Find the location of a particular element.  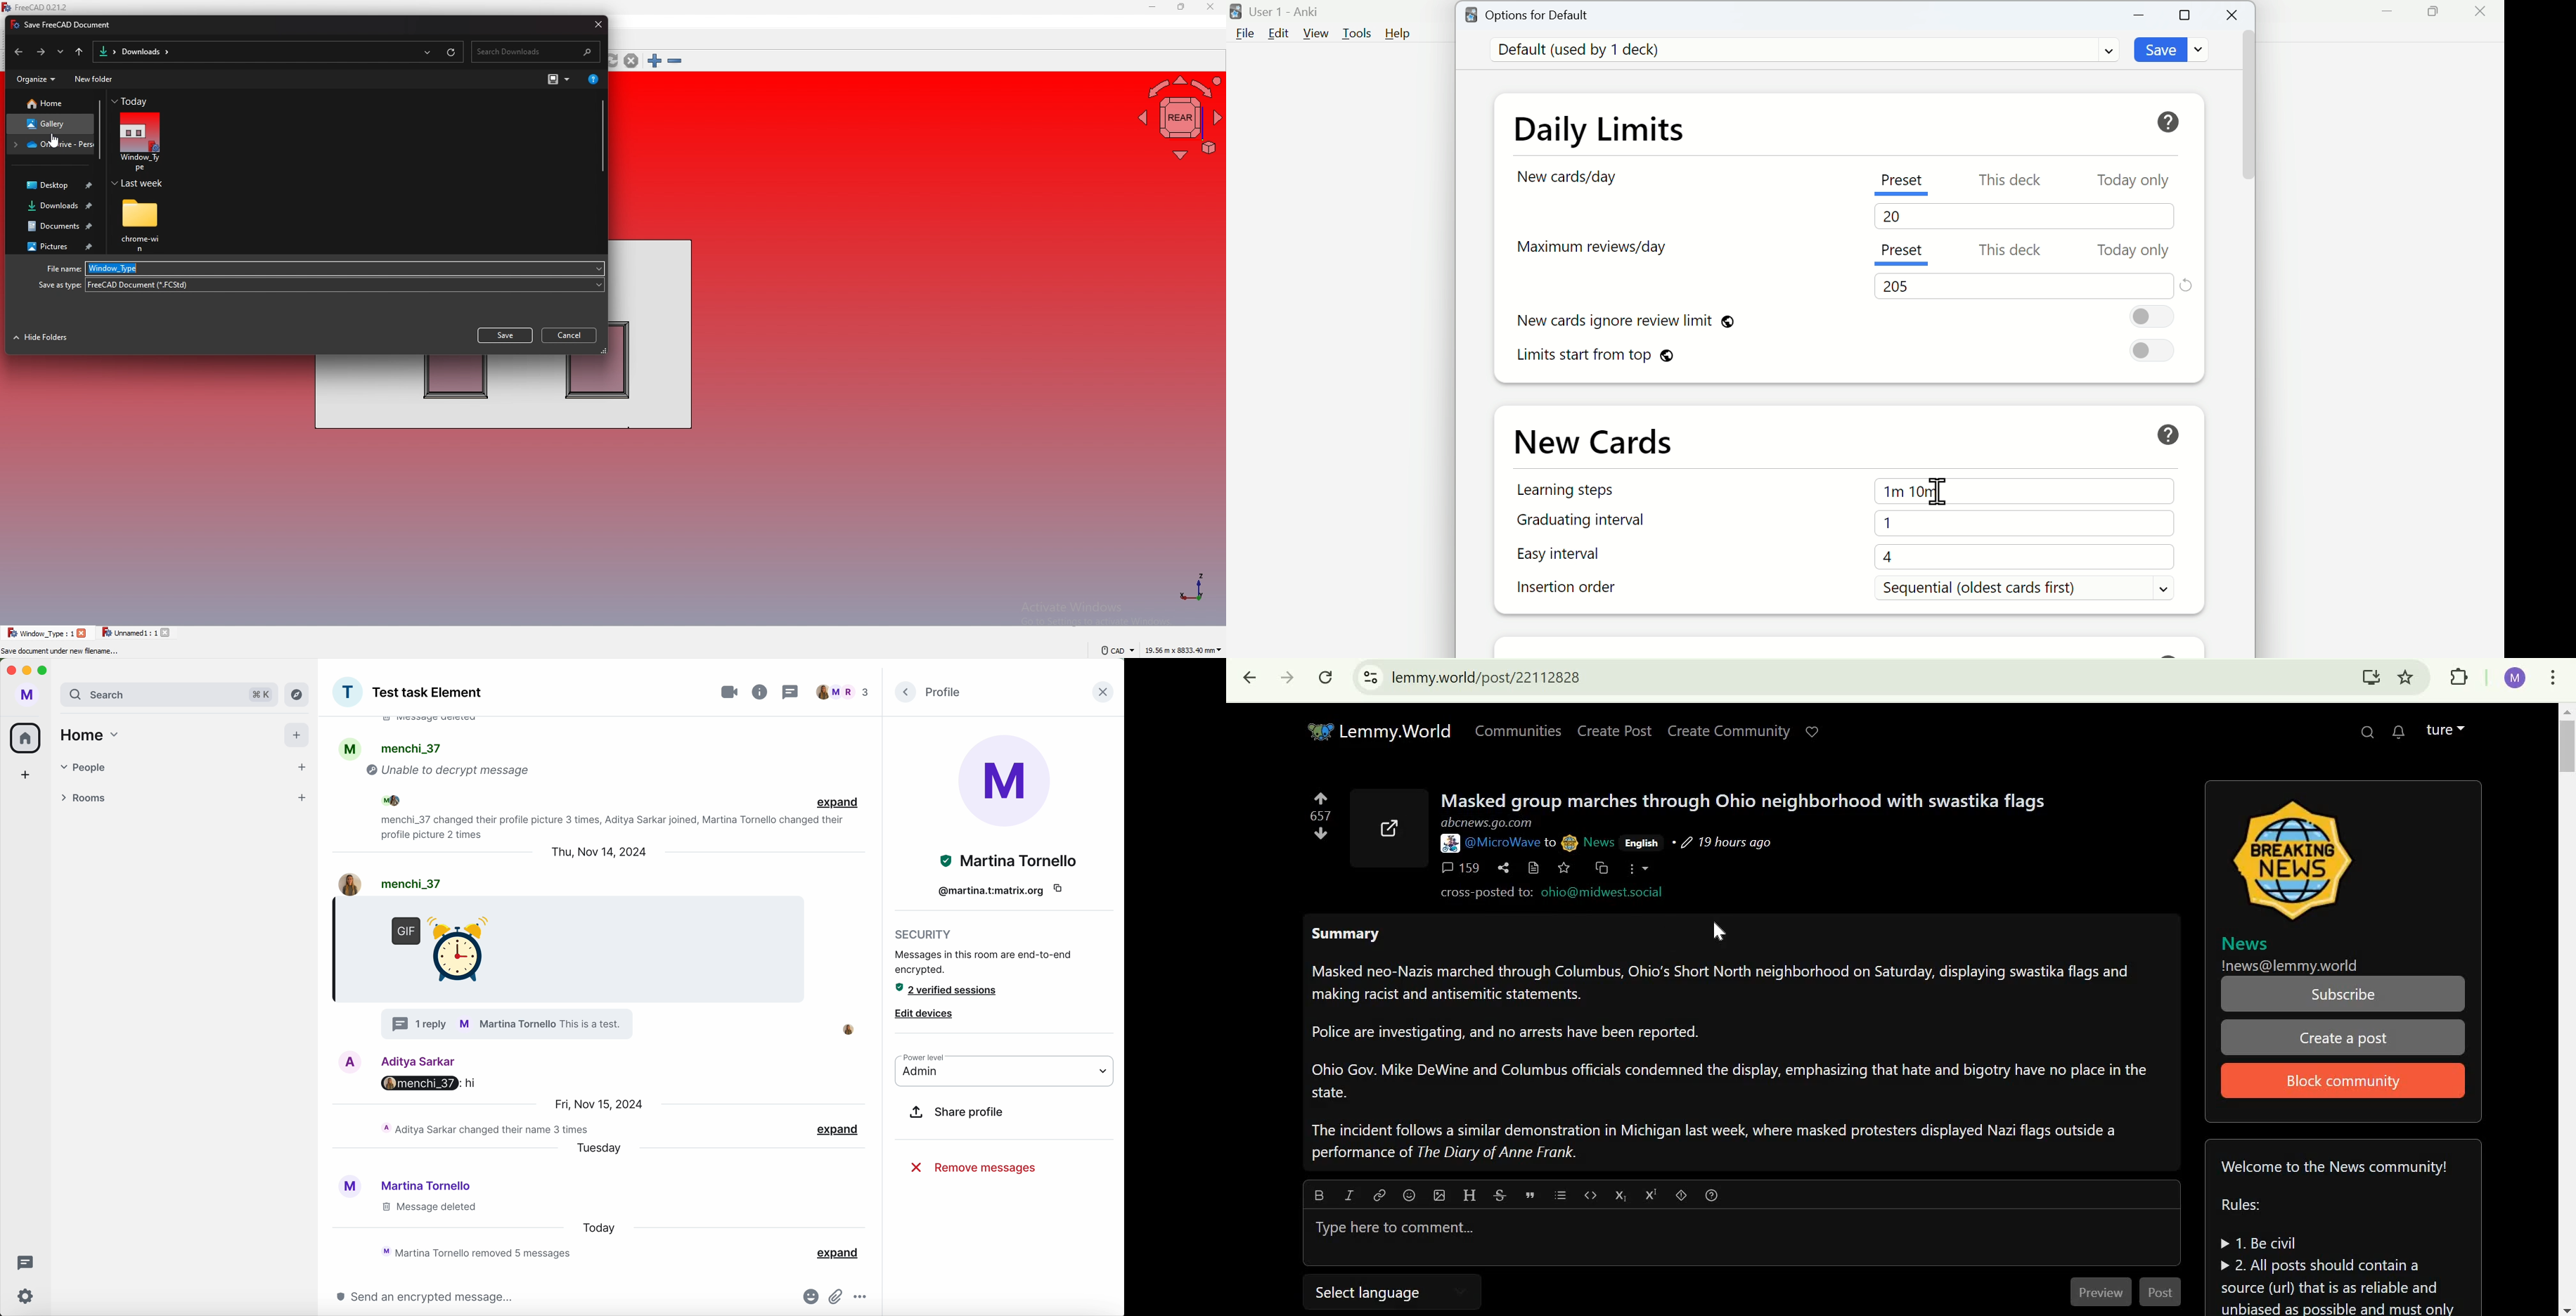

close is located at coordinates (1101, 692).